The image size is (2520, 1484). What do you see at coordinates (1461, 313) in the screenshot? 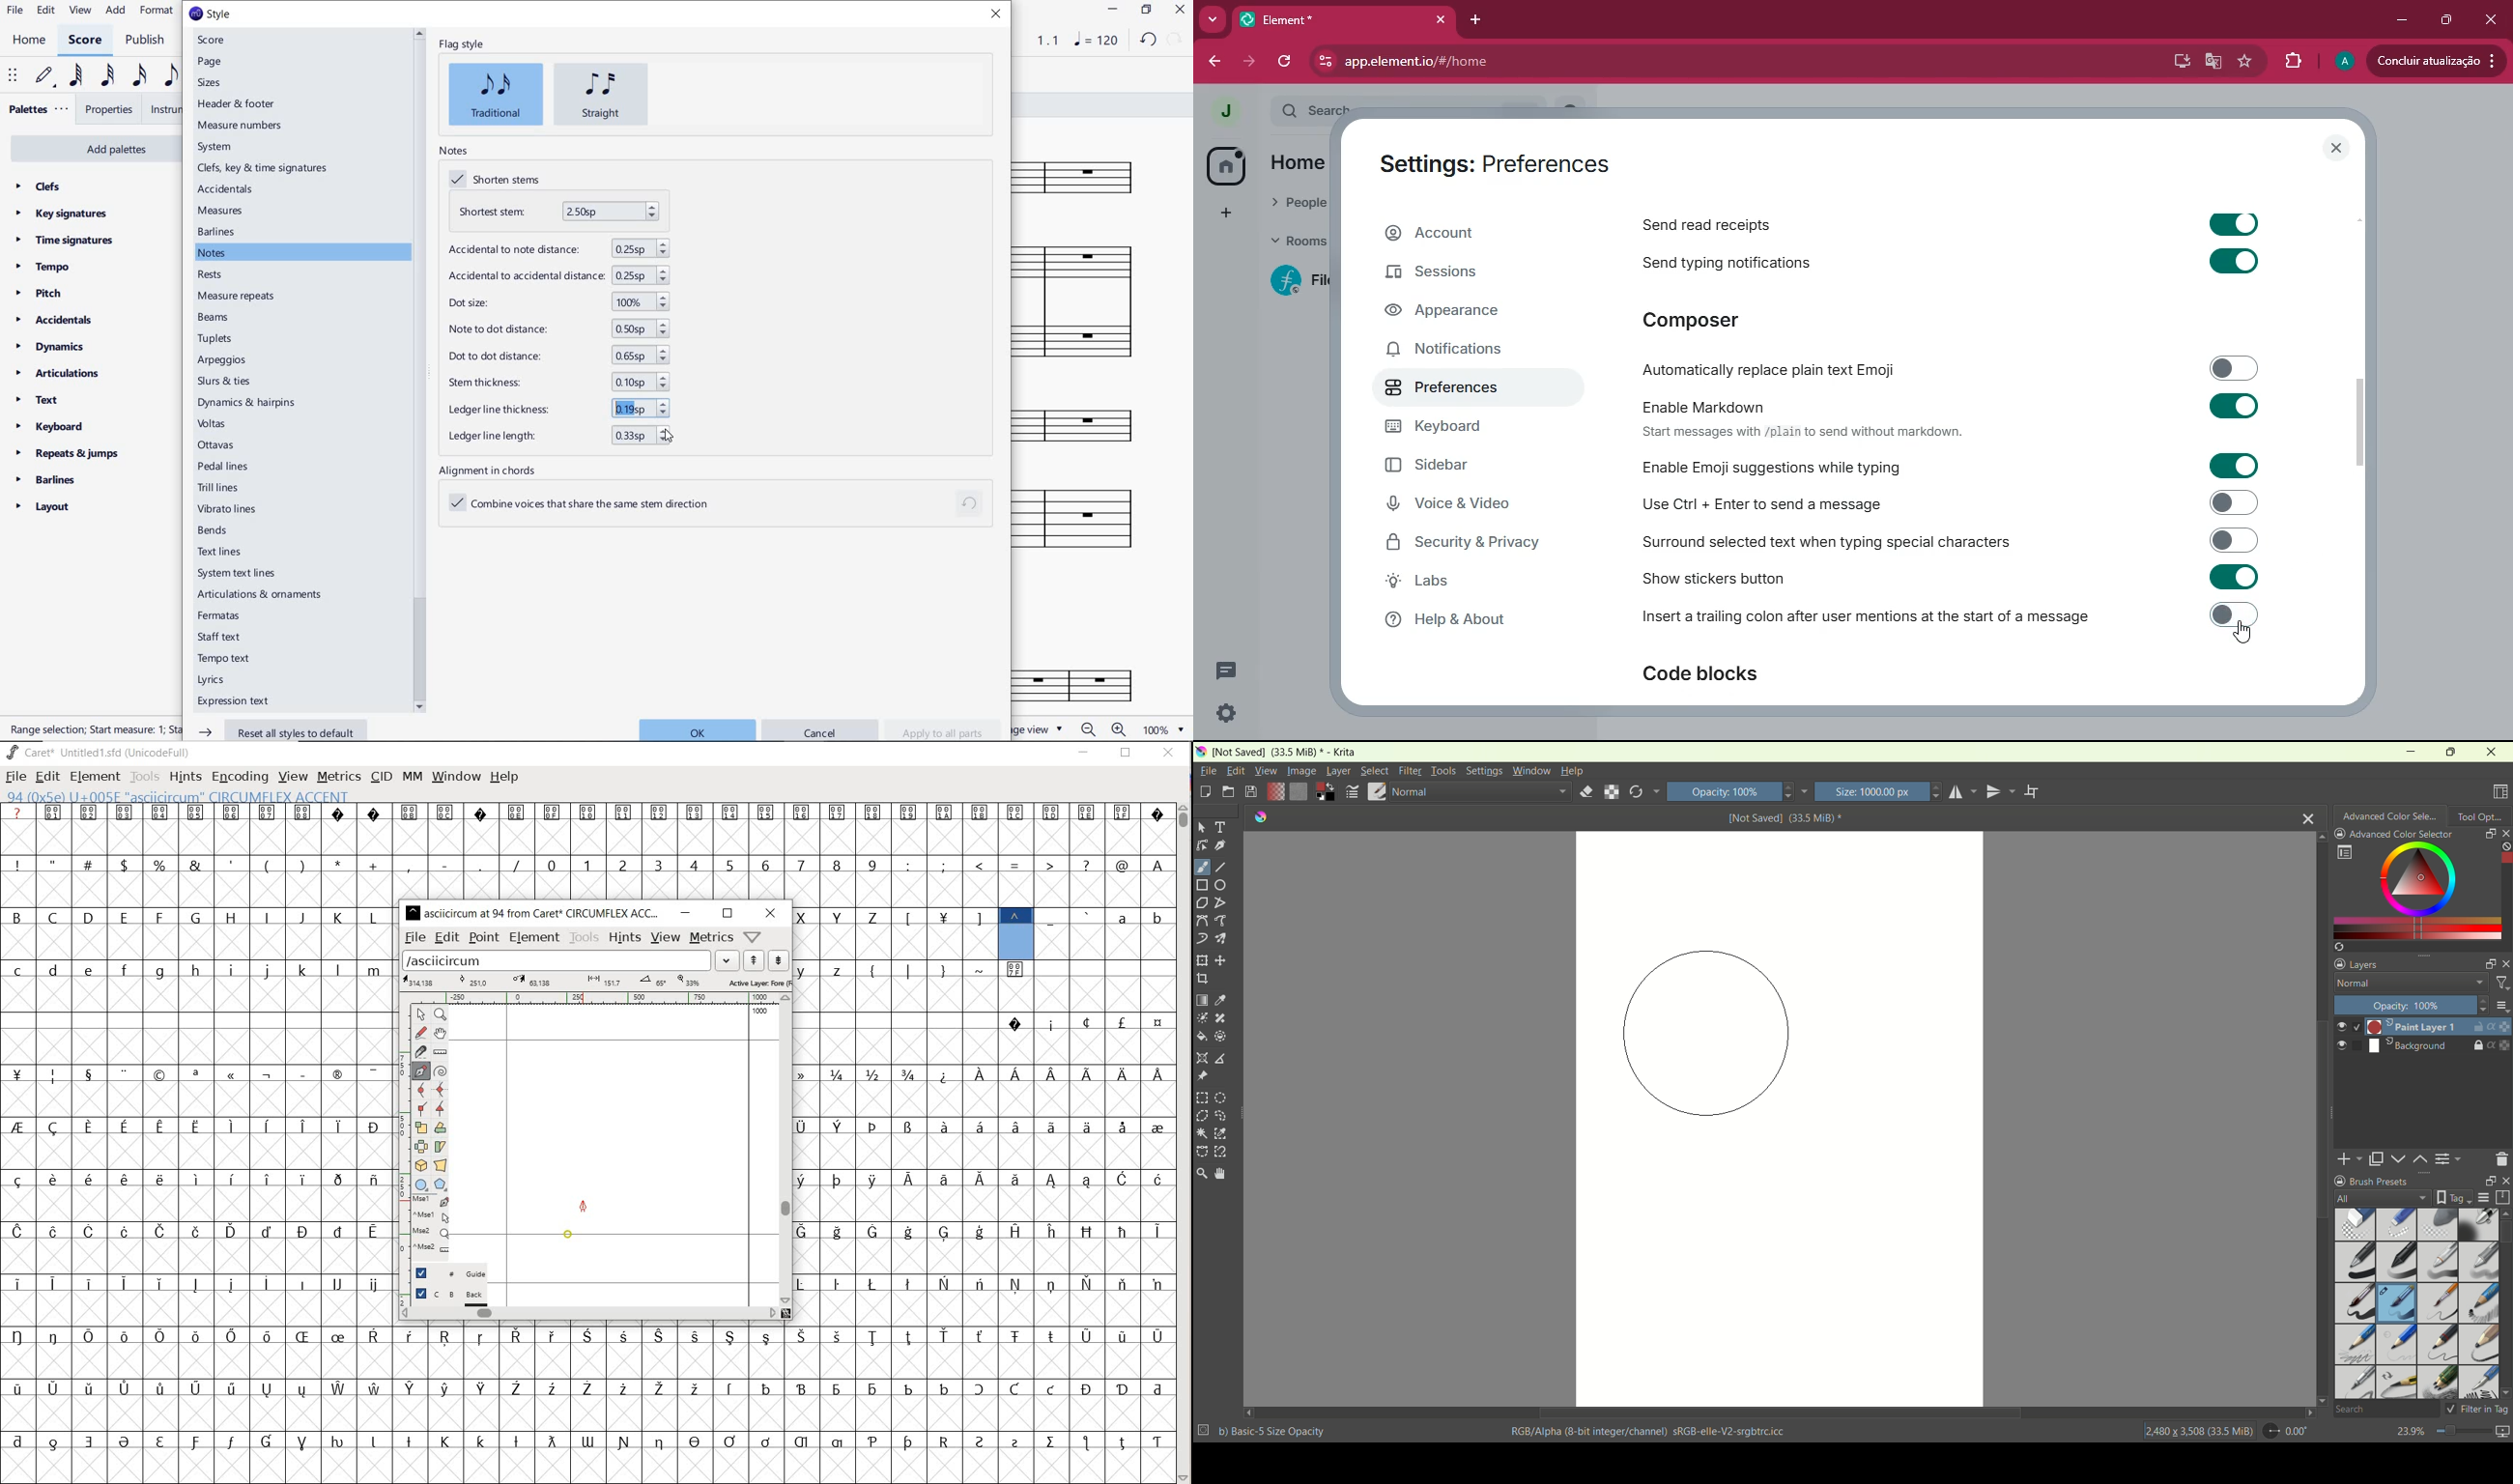
I see `appearance` at bounding box center [1461, 313].